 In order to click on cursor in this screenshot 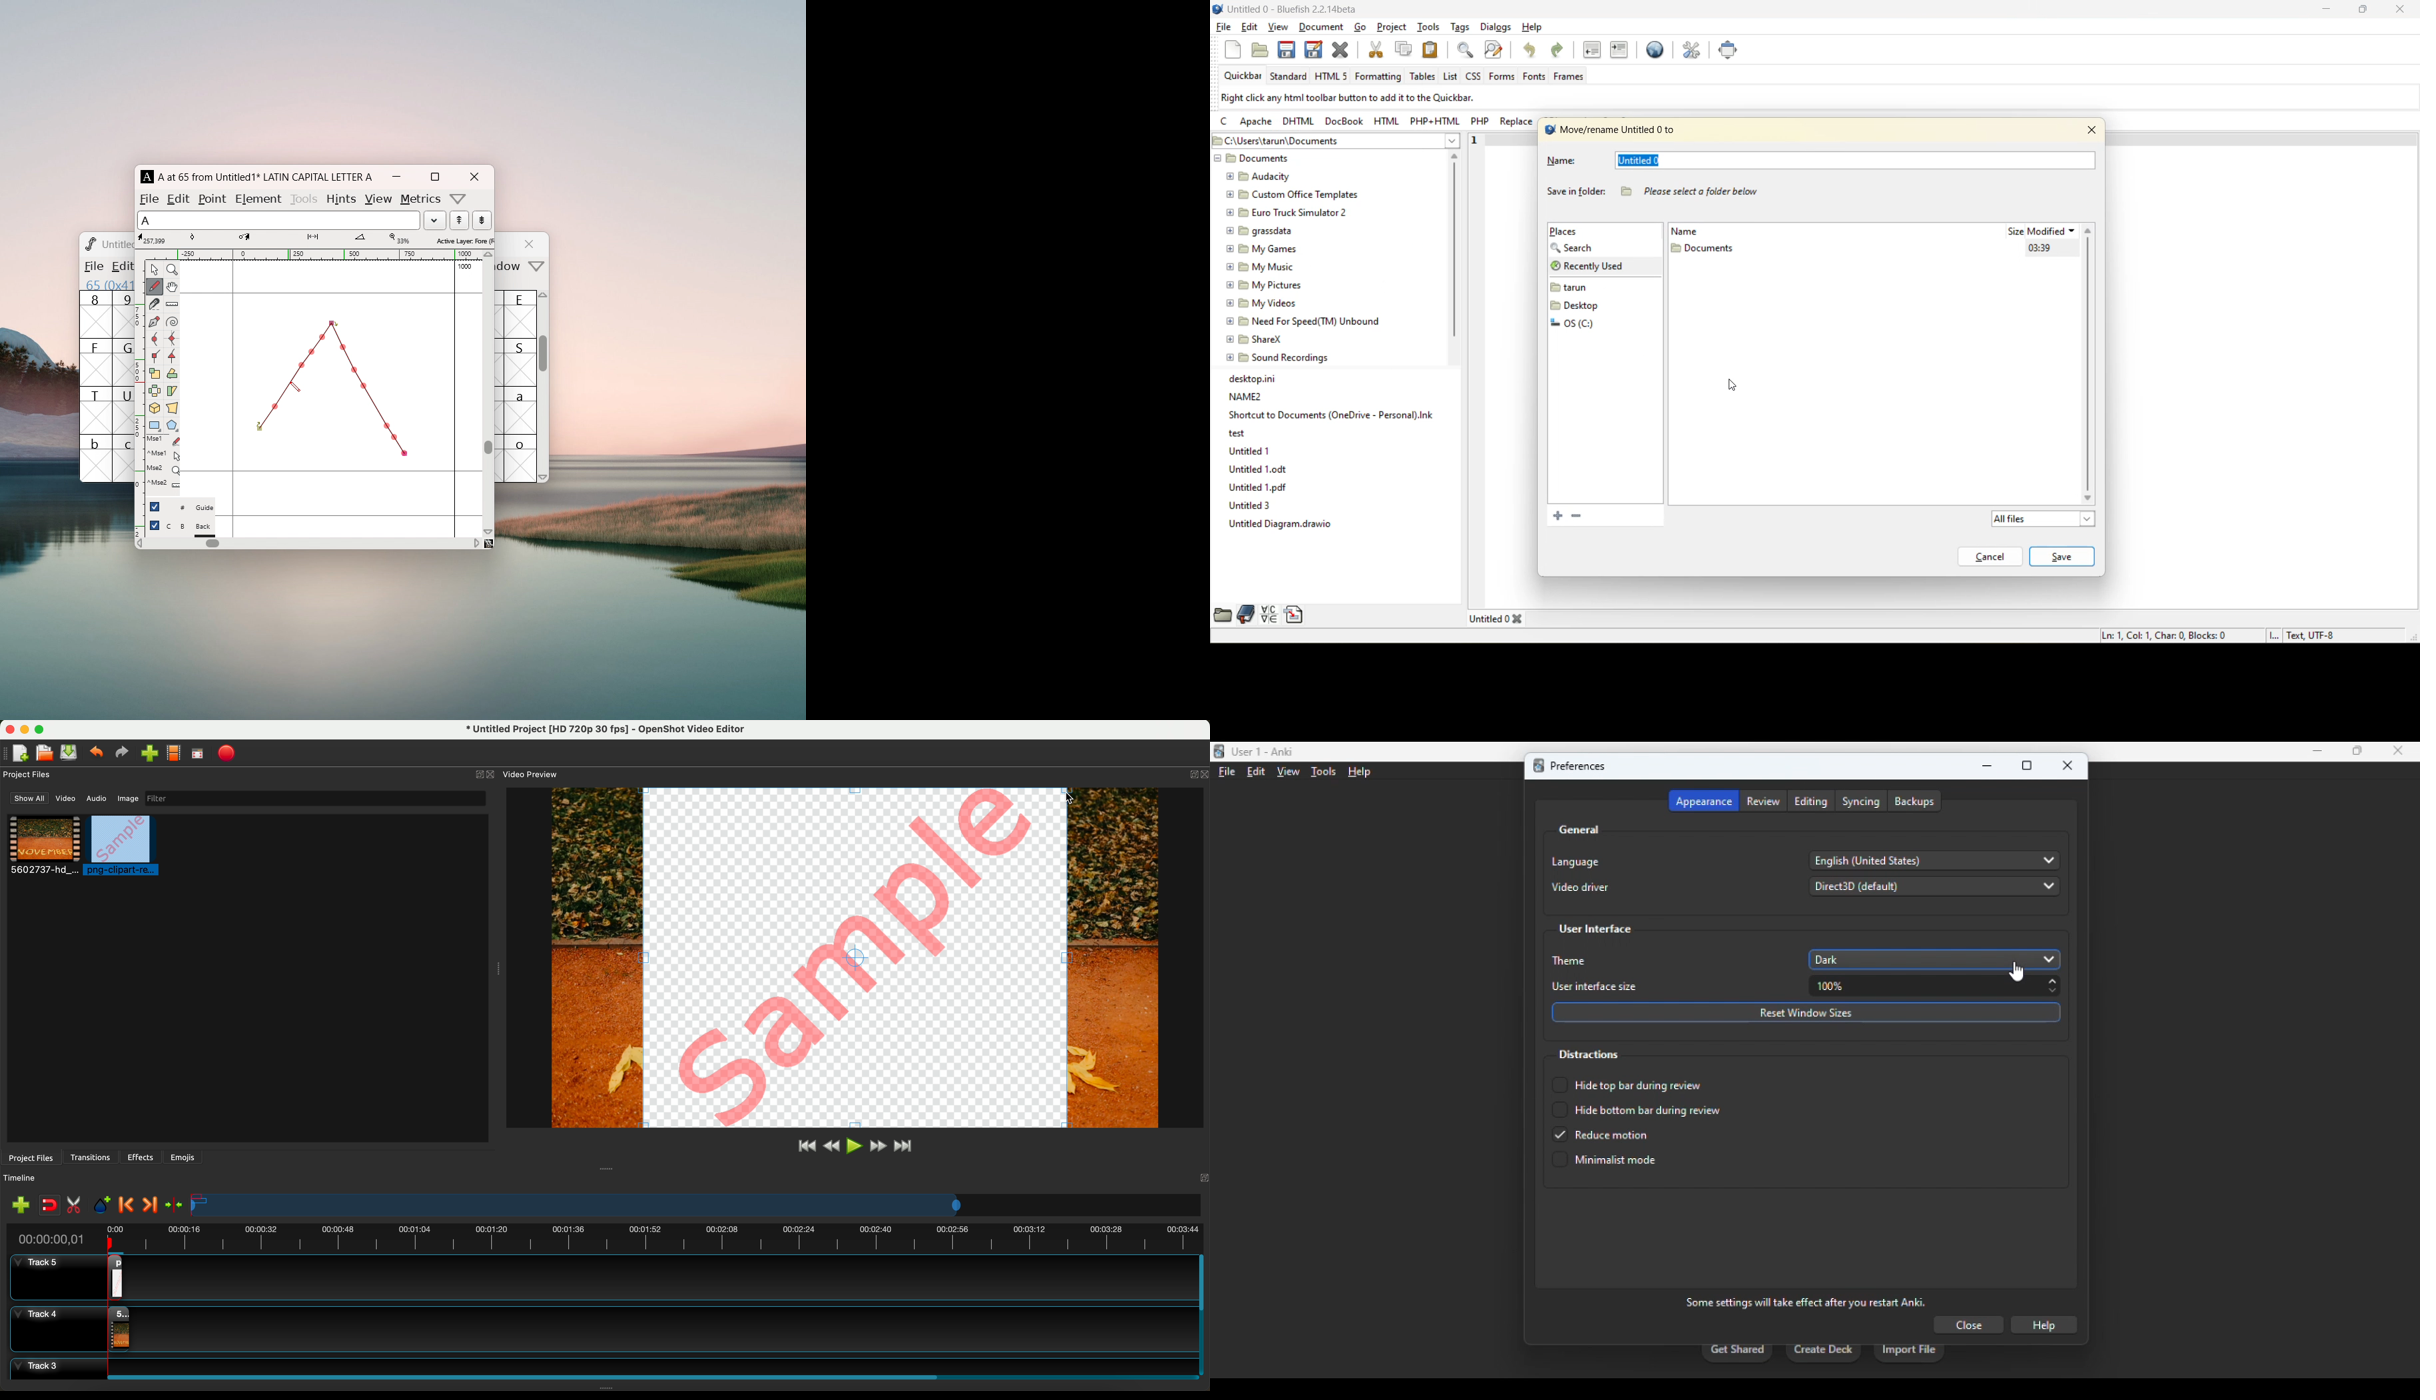, I will do `click(295, 387)`.